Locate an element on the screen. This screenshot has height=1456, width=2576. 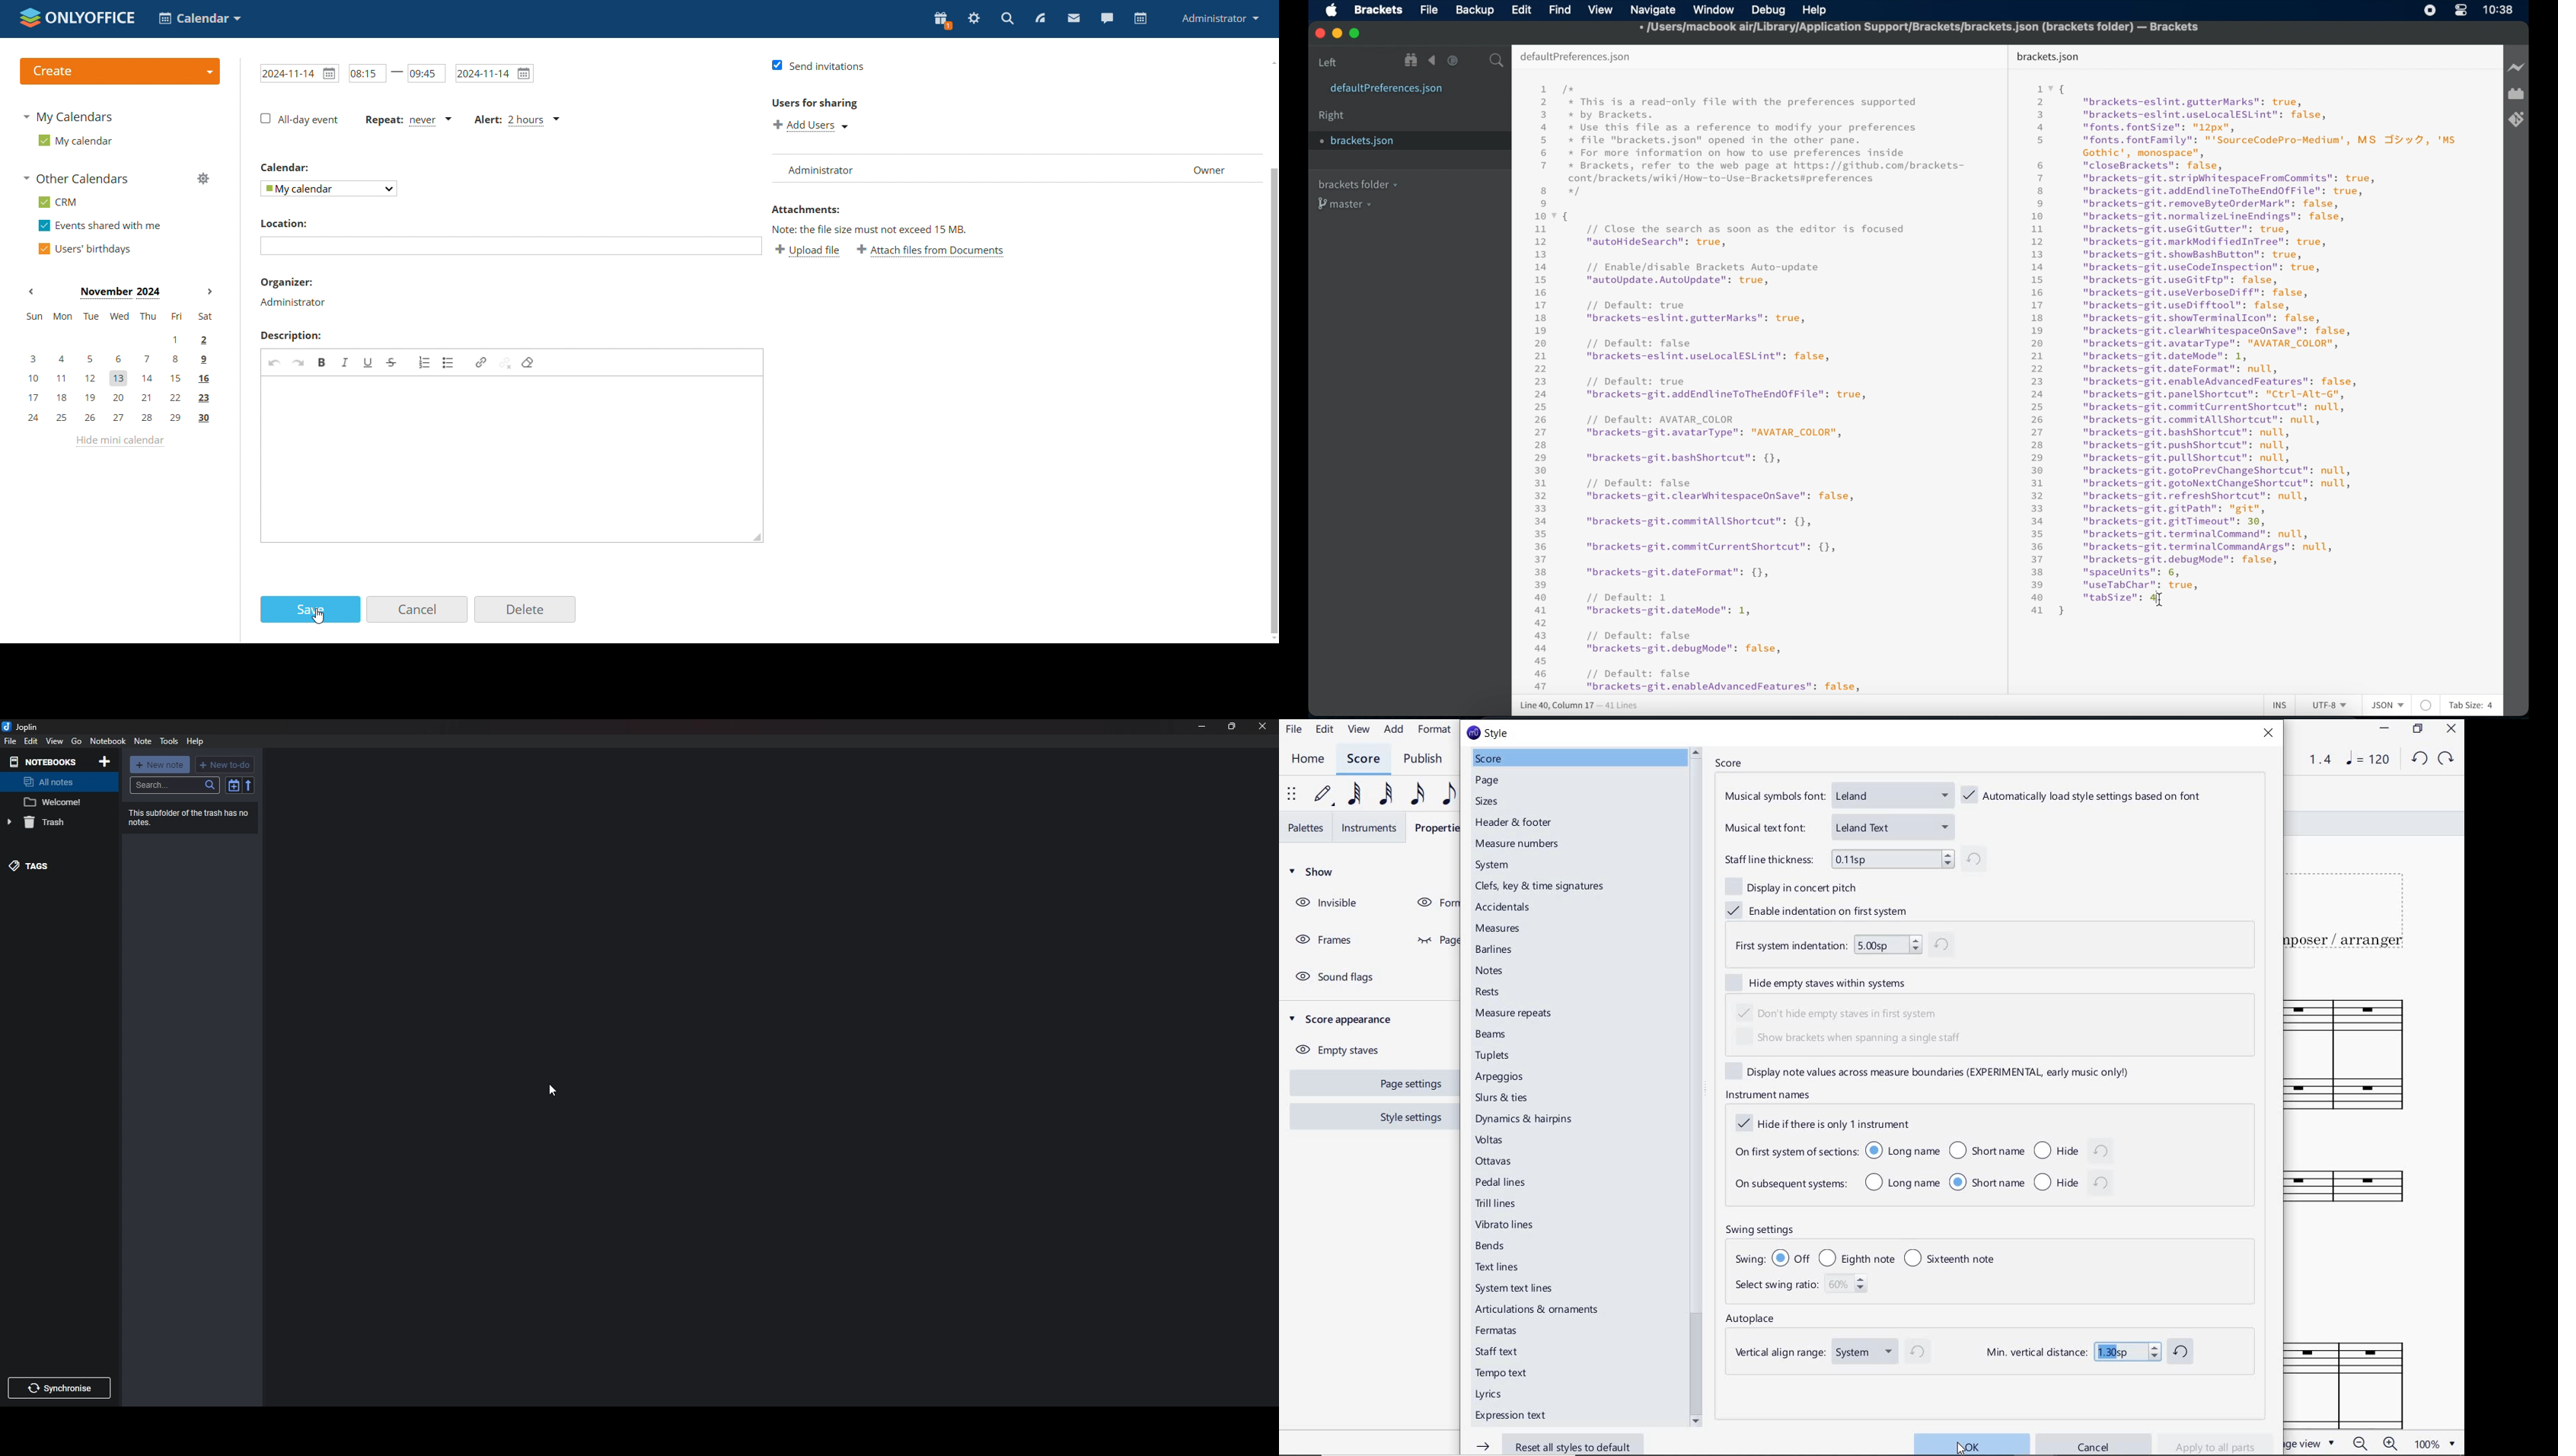
Search is located at coordinates (175, 785).